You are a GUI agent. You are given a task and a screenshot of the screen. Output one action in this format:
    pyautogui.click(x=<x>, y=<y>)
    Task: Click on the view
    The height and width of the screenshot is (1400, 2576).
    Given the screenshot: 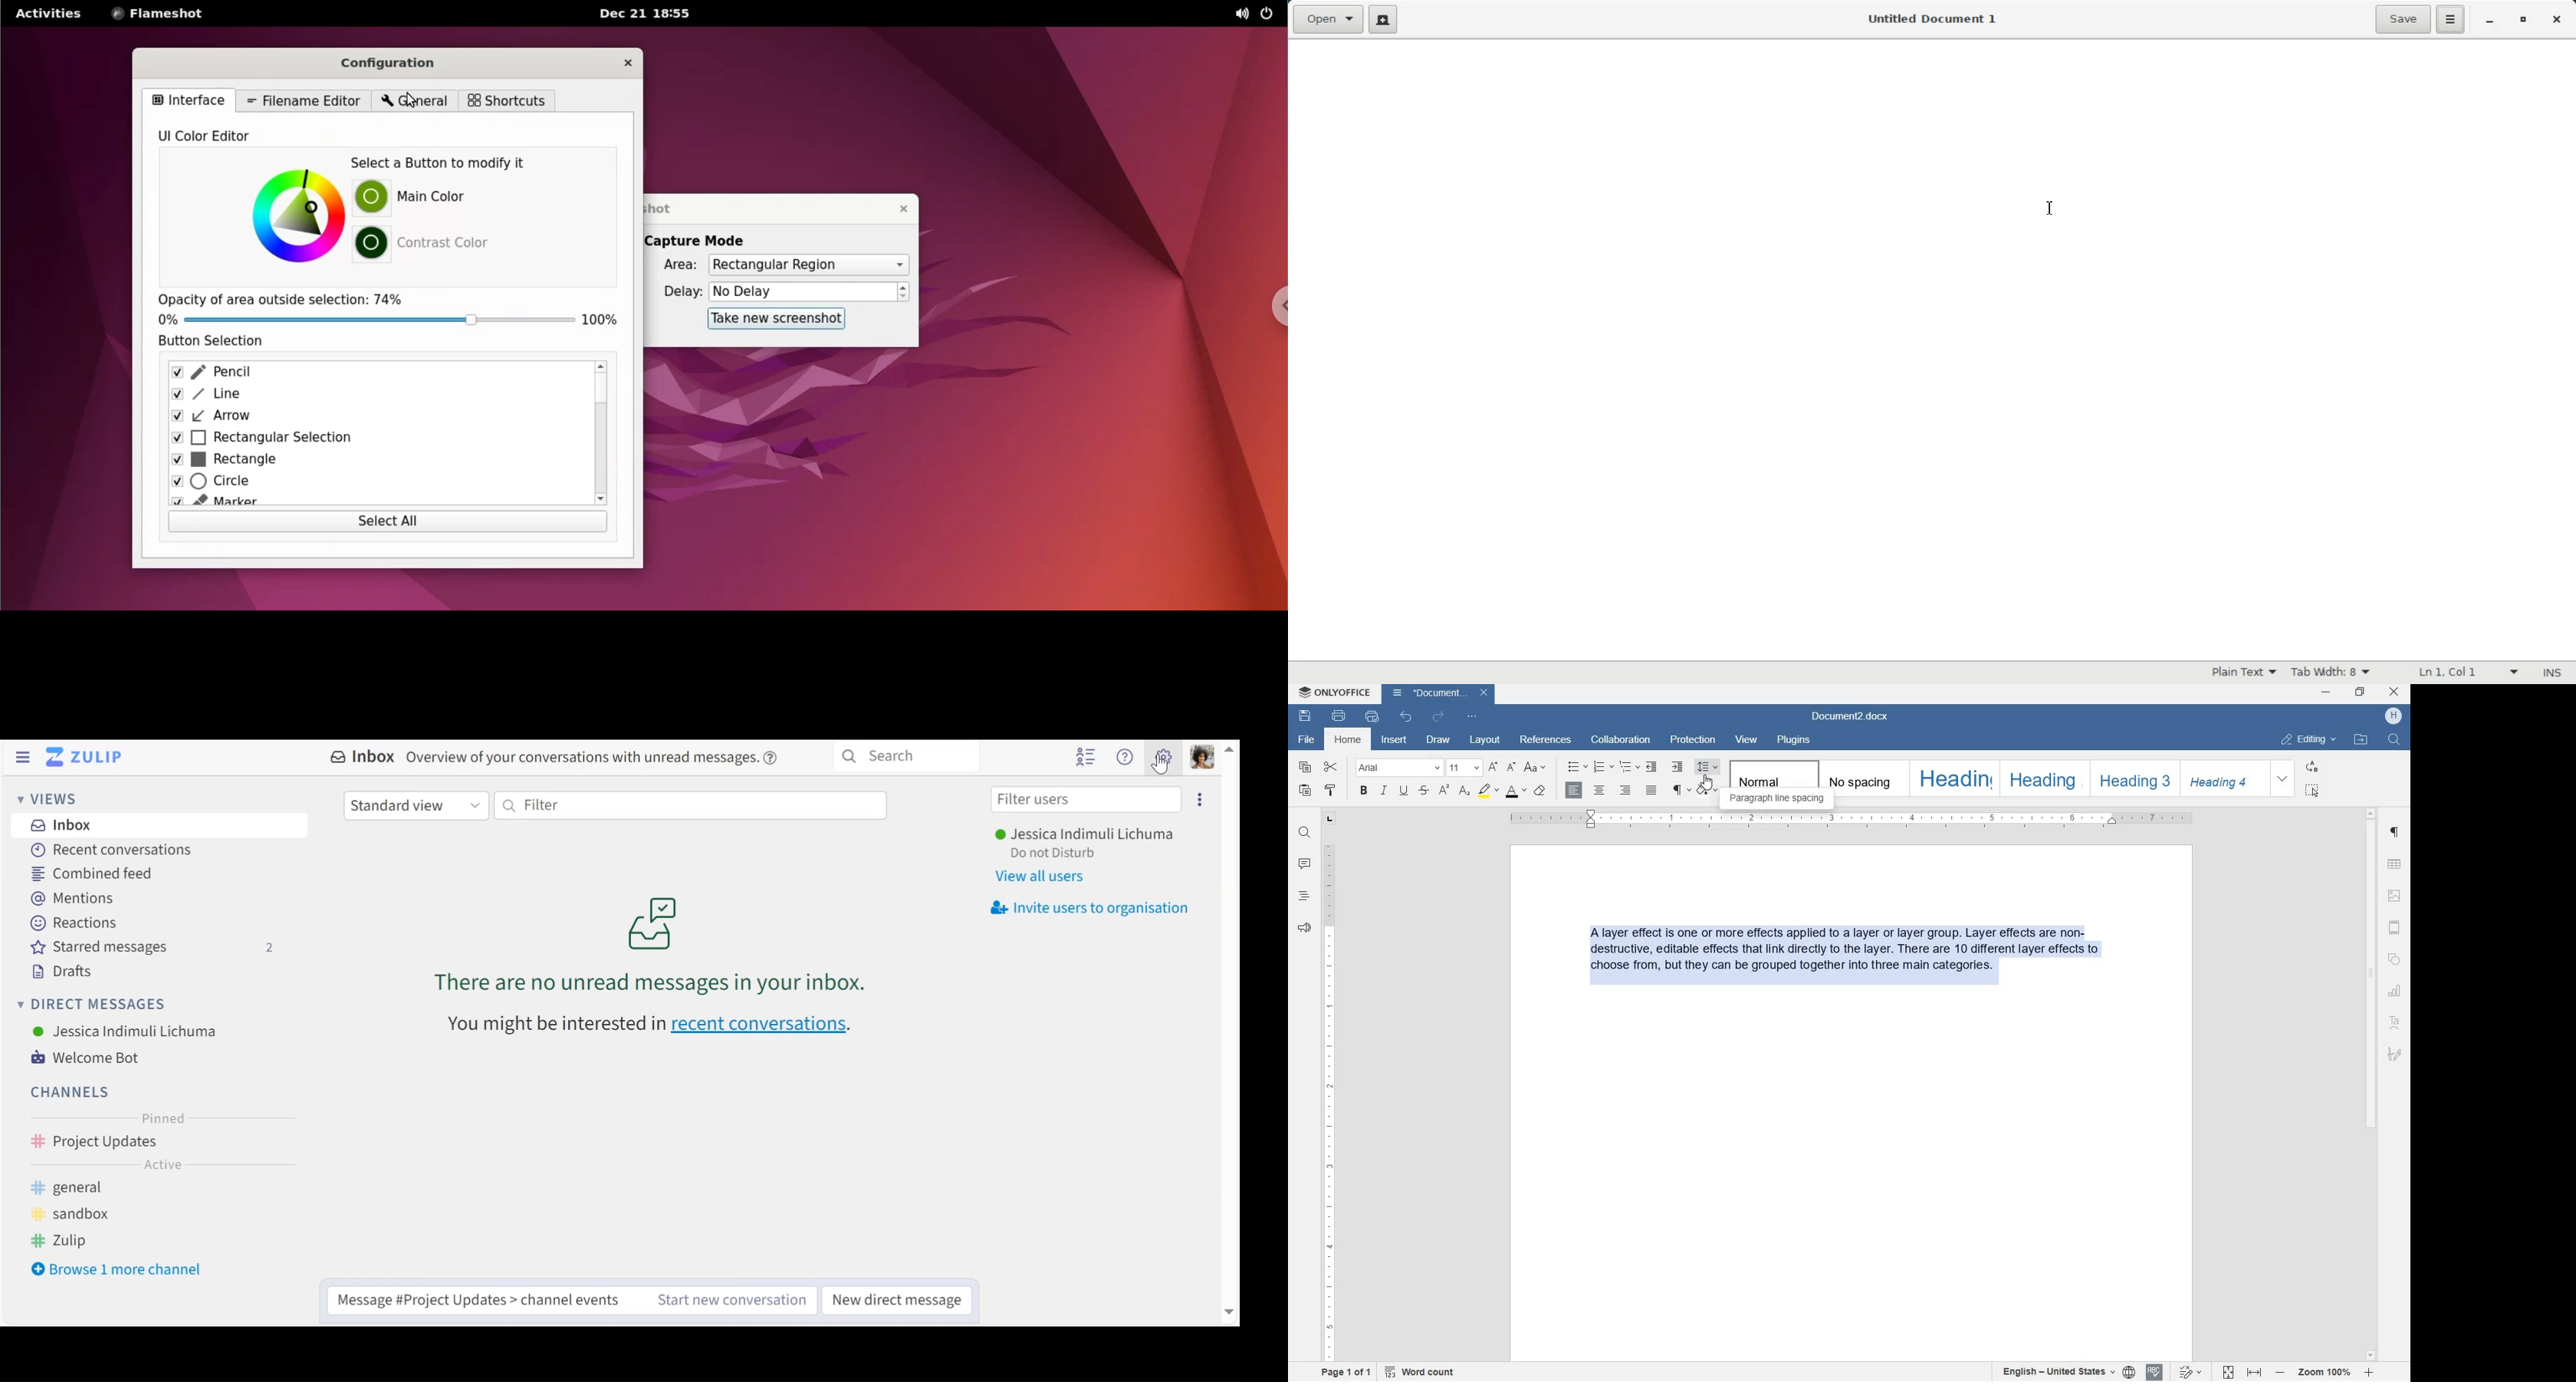 What is the action you would take?
    pyautogui.click(x=1747, y=741)
    